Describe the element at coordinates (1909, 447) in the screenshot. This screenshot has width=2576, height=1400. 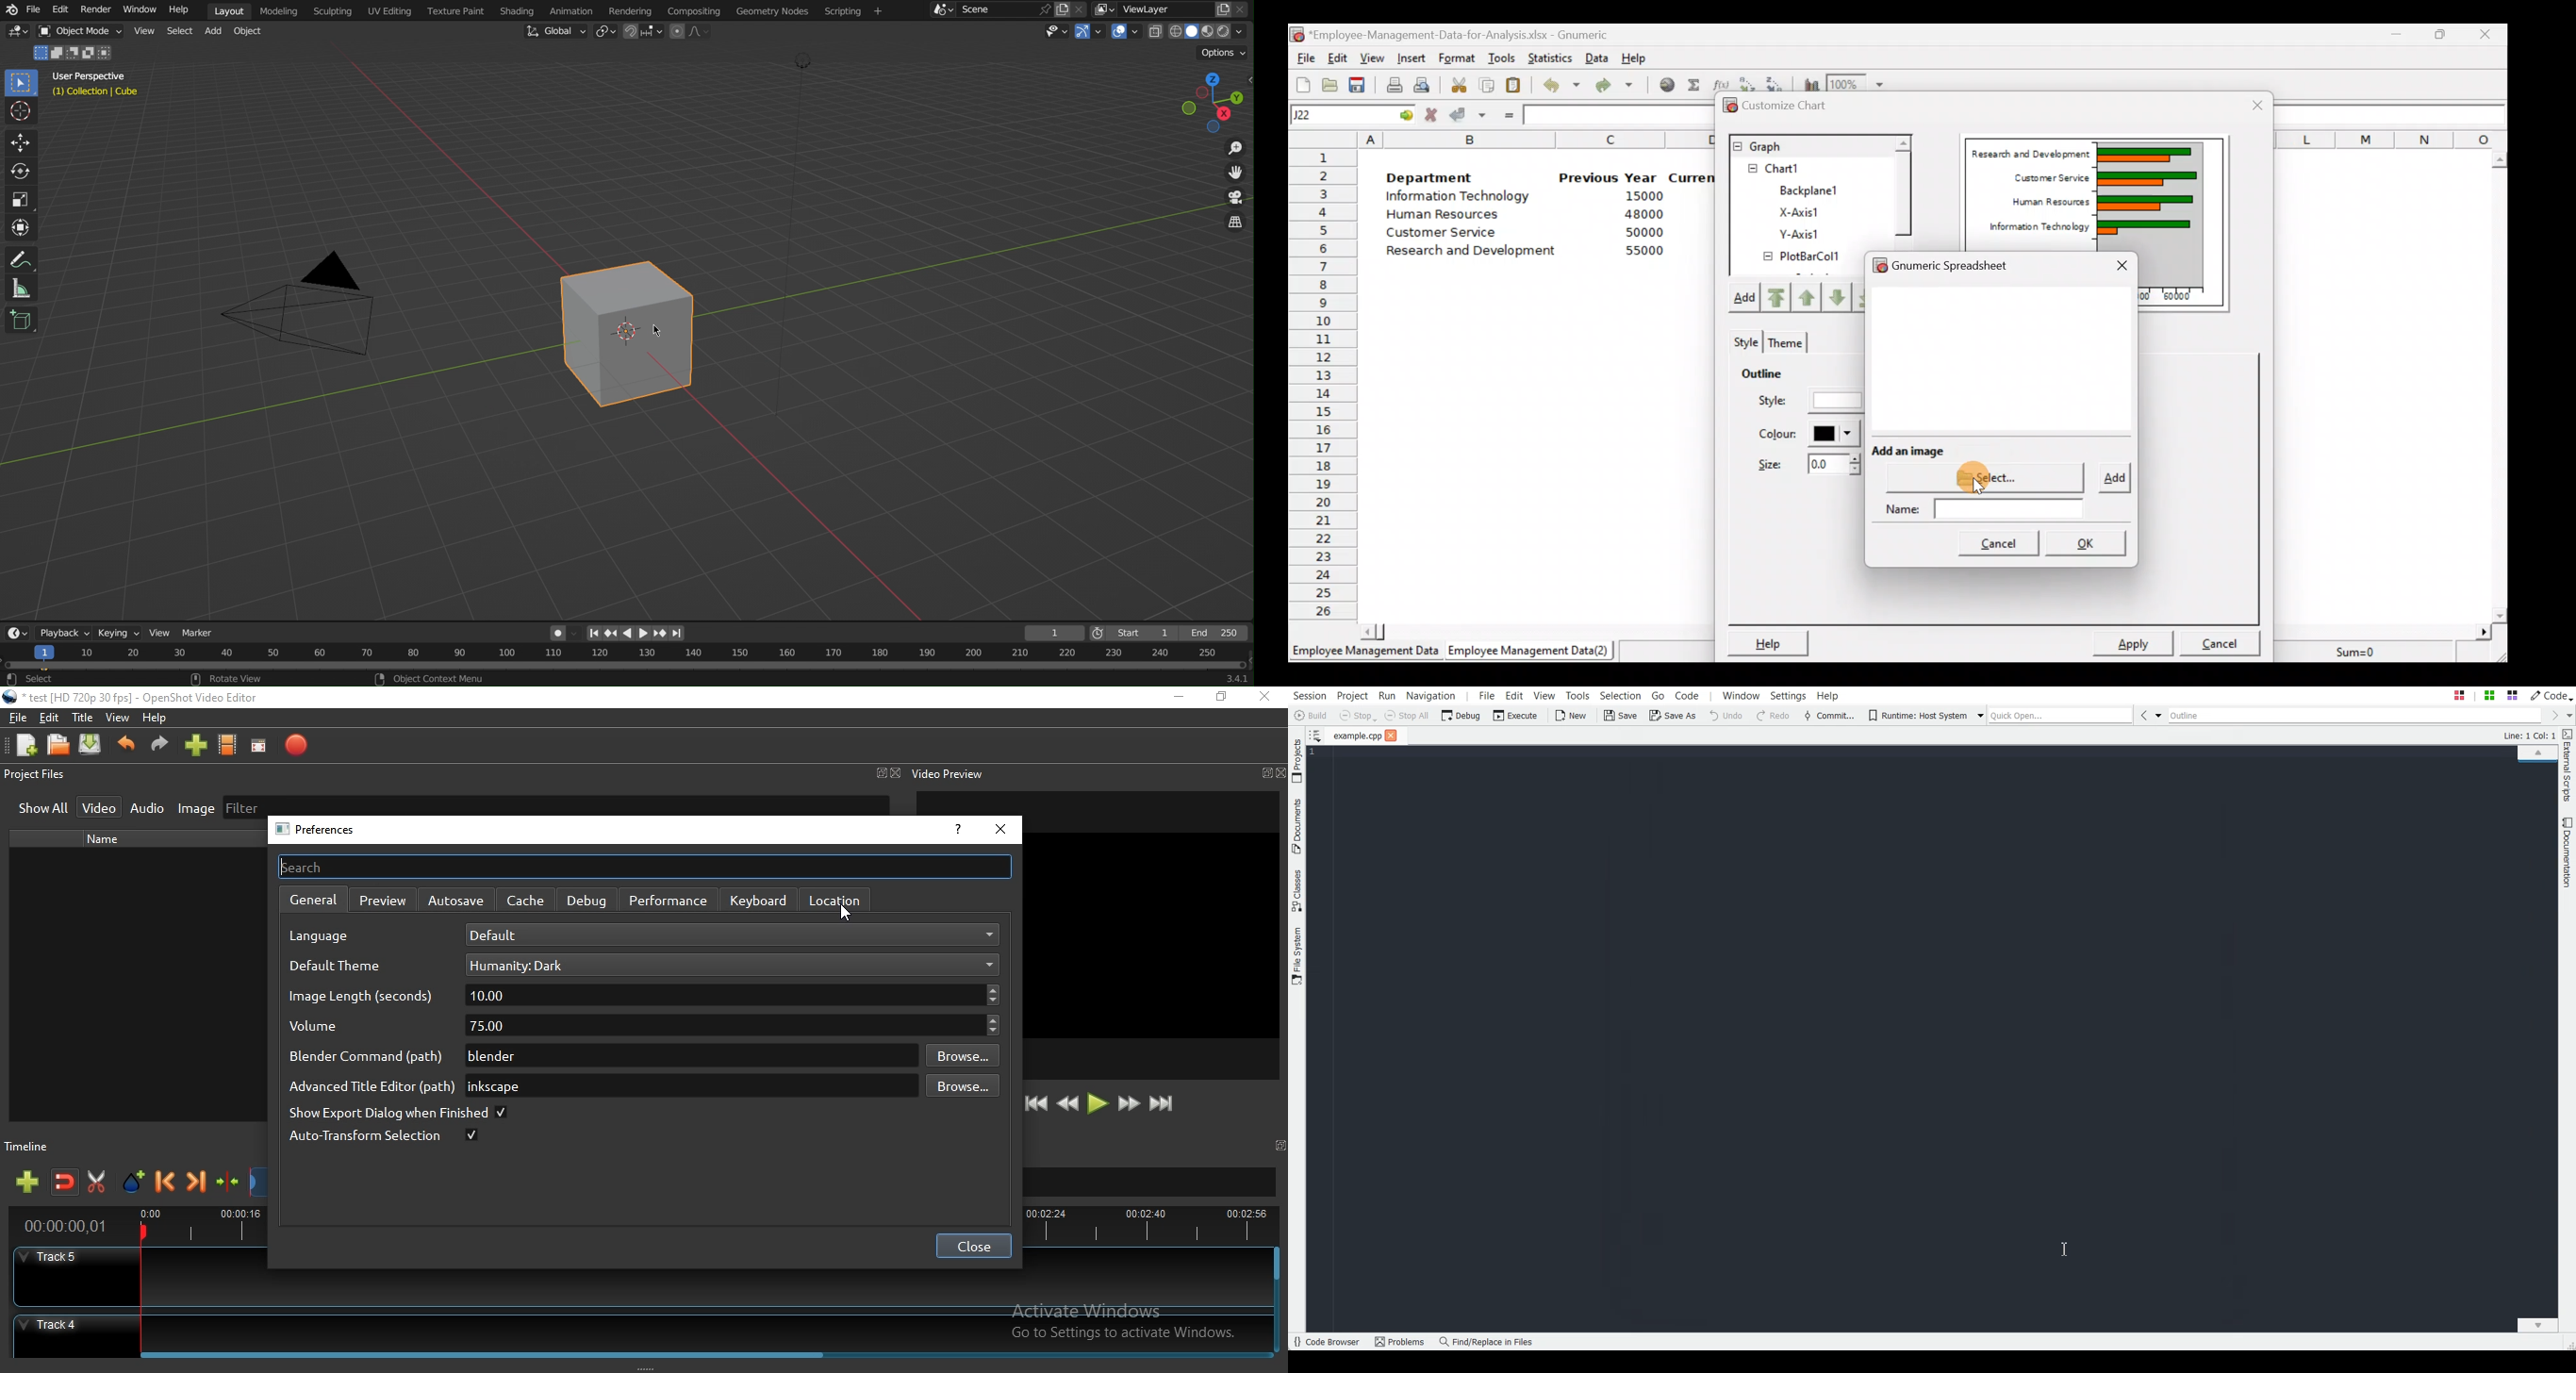
I see `Add an image` at that location.